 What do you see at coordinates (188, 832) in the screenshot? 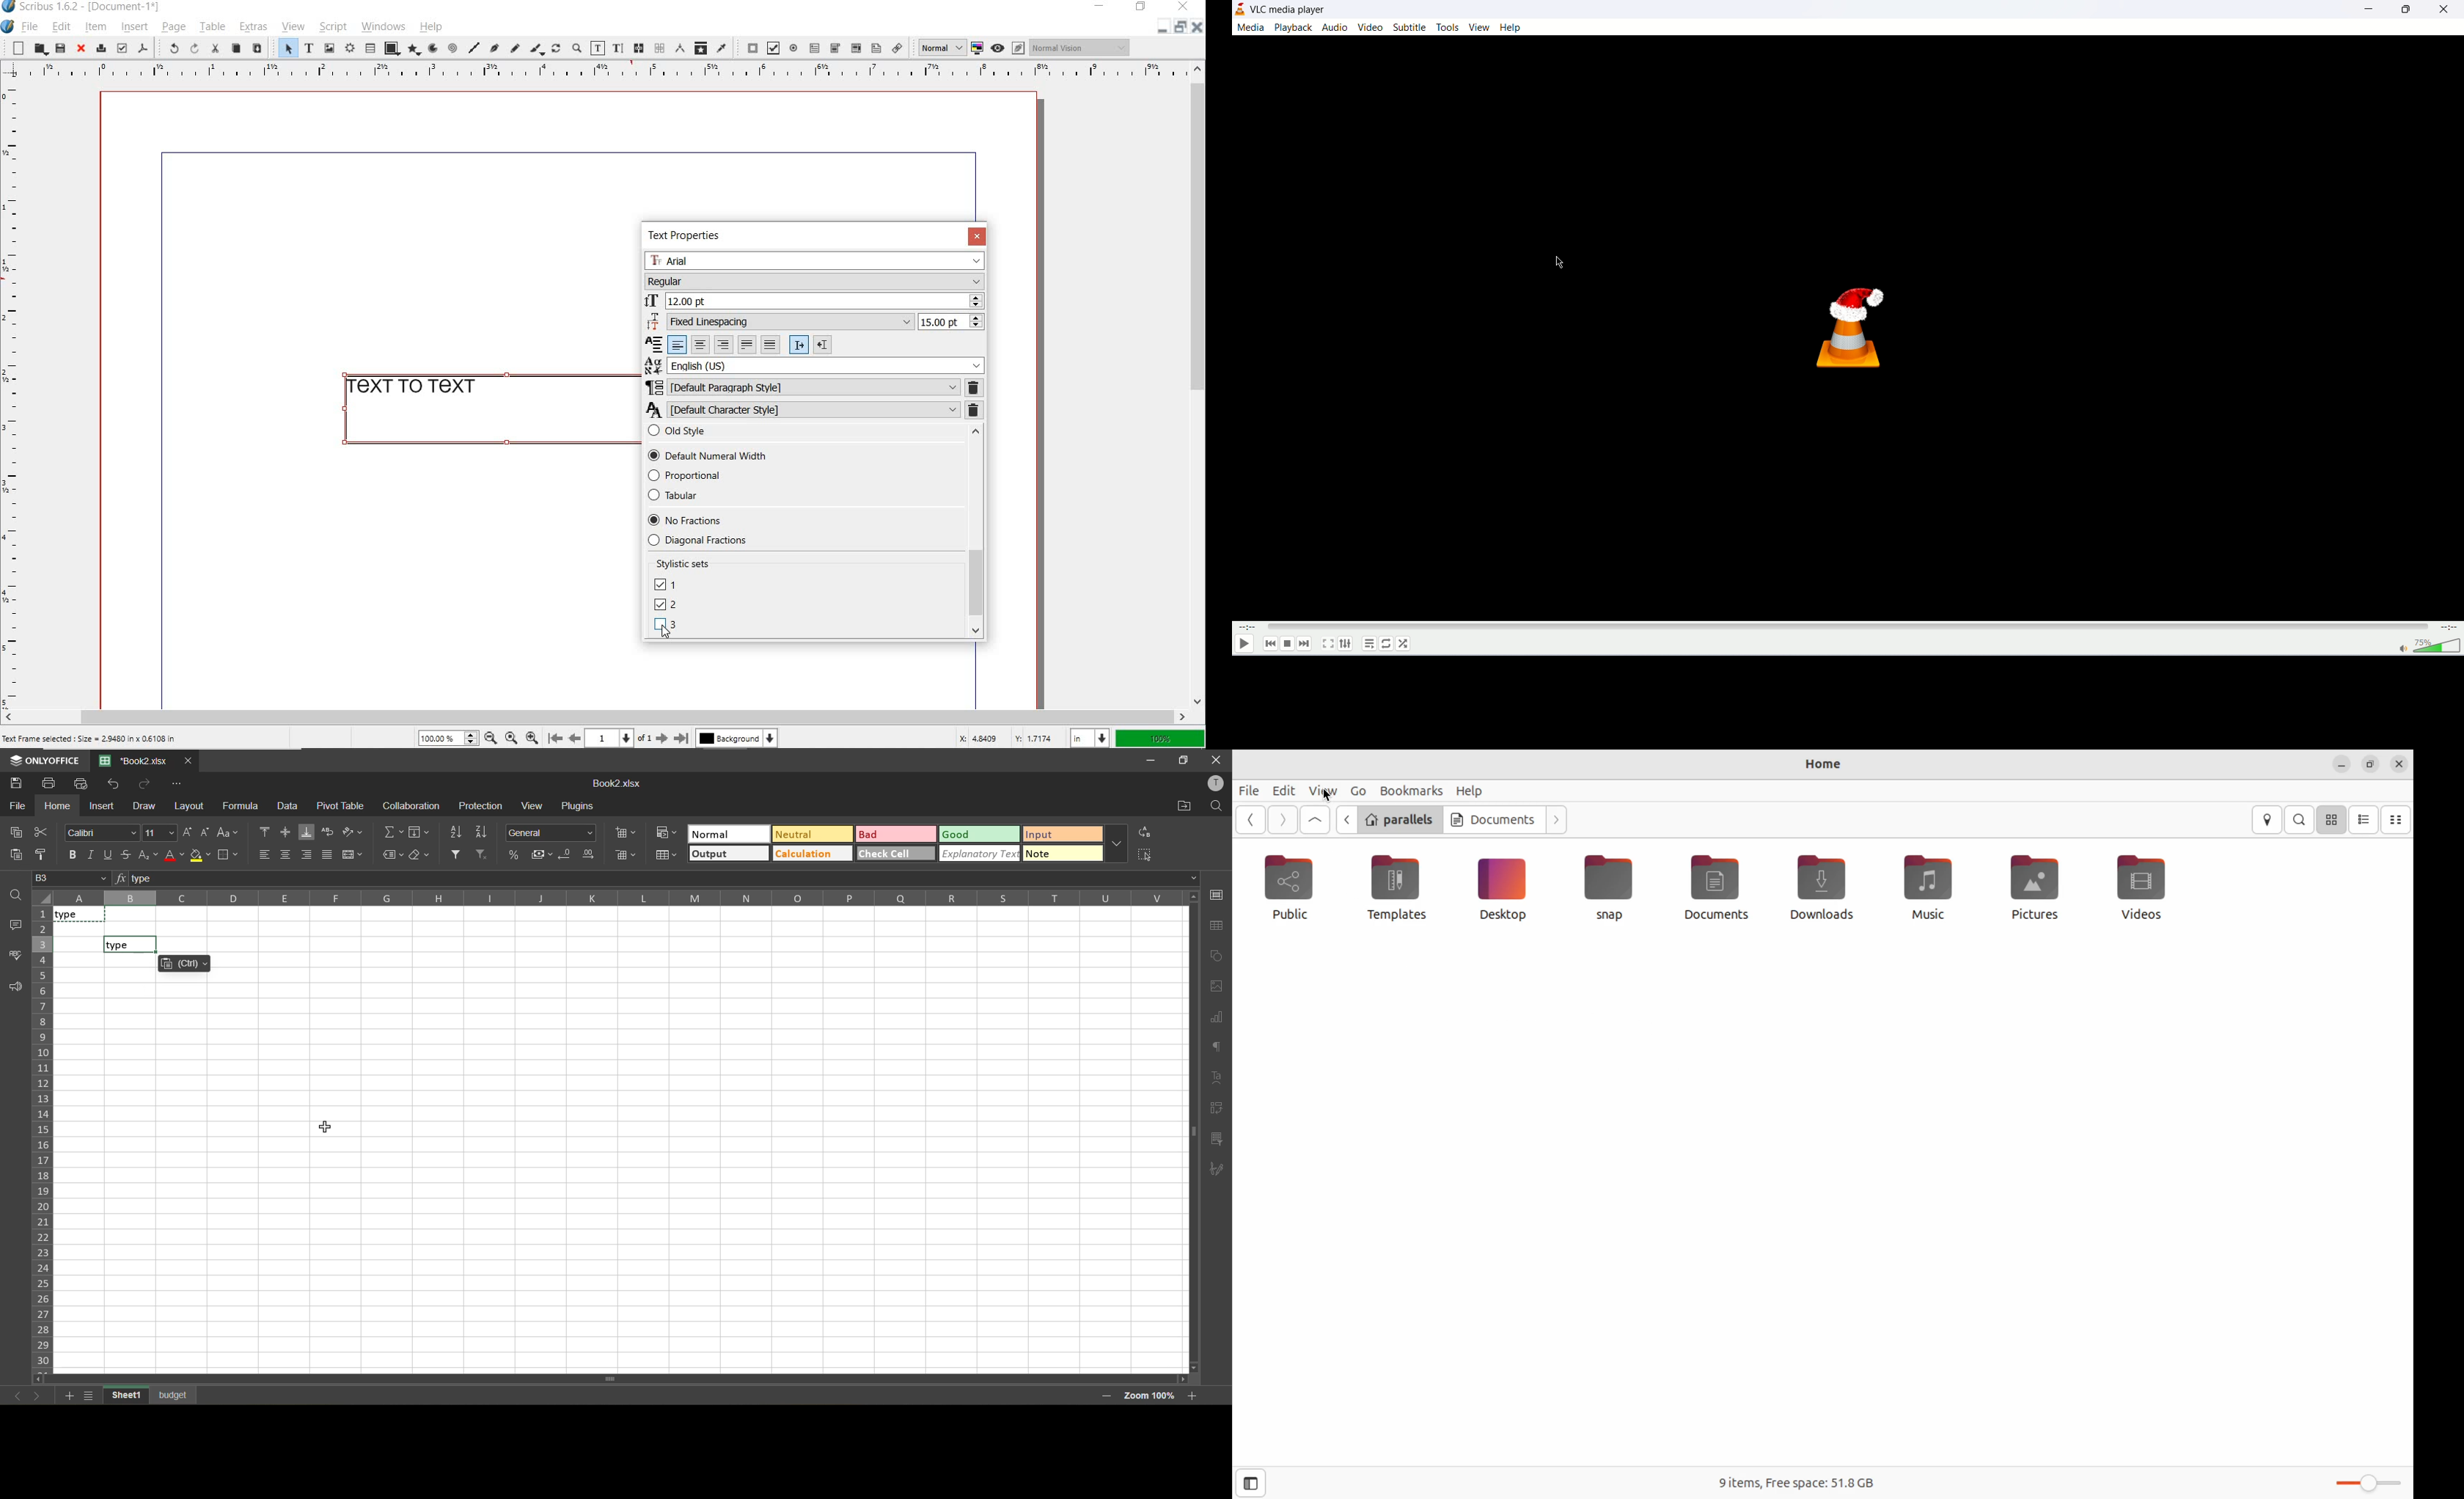
I see `increment size` at bounding box center [188, 832].